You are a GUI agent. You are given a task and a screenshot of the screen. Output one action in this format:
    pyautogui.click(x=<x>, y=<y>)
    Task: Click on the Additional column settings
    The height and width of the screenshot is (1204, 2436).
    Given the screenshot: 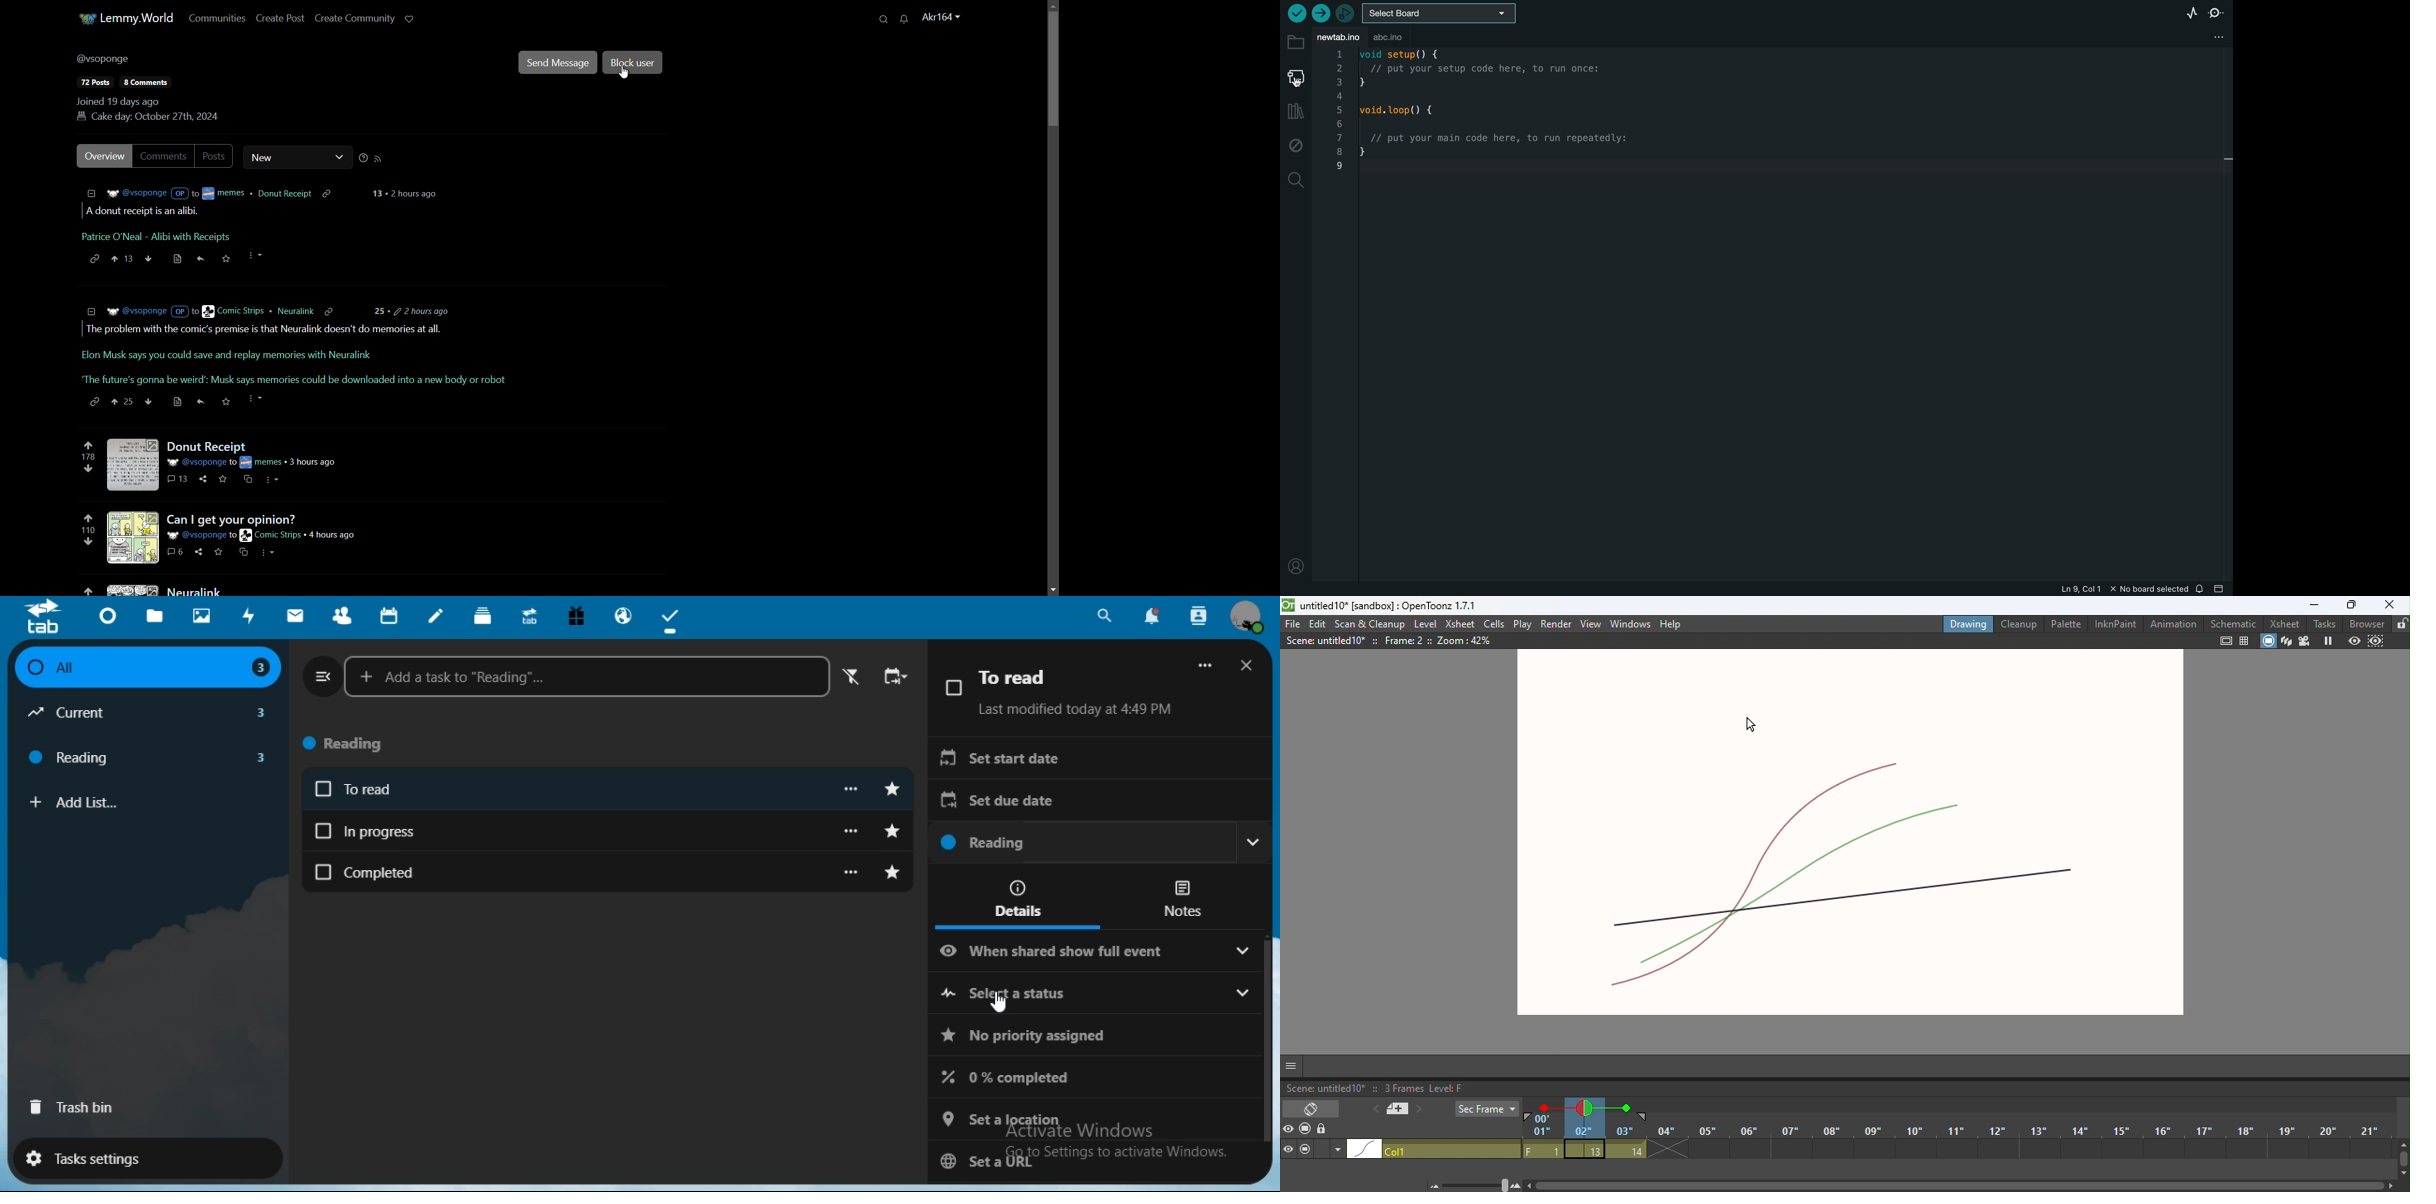 What is the action you would take?
    pyautogui.click(x=1336, y=1151)
    